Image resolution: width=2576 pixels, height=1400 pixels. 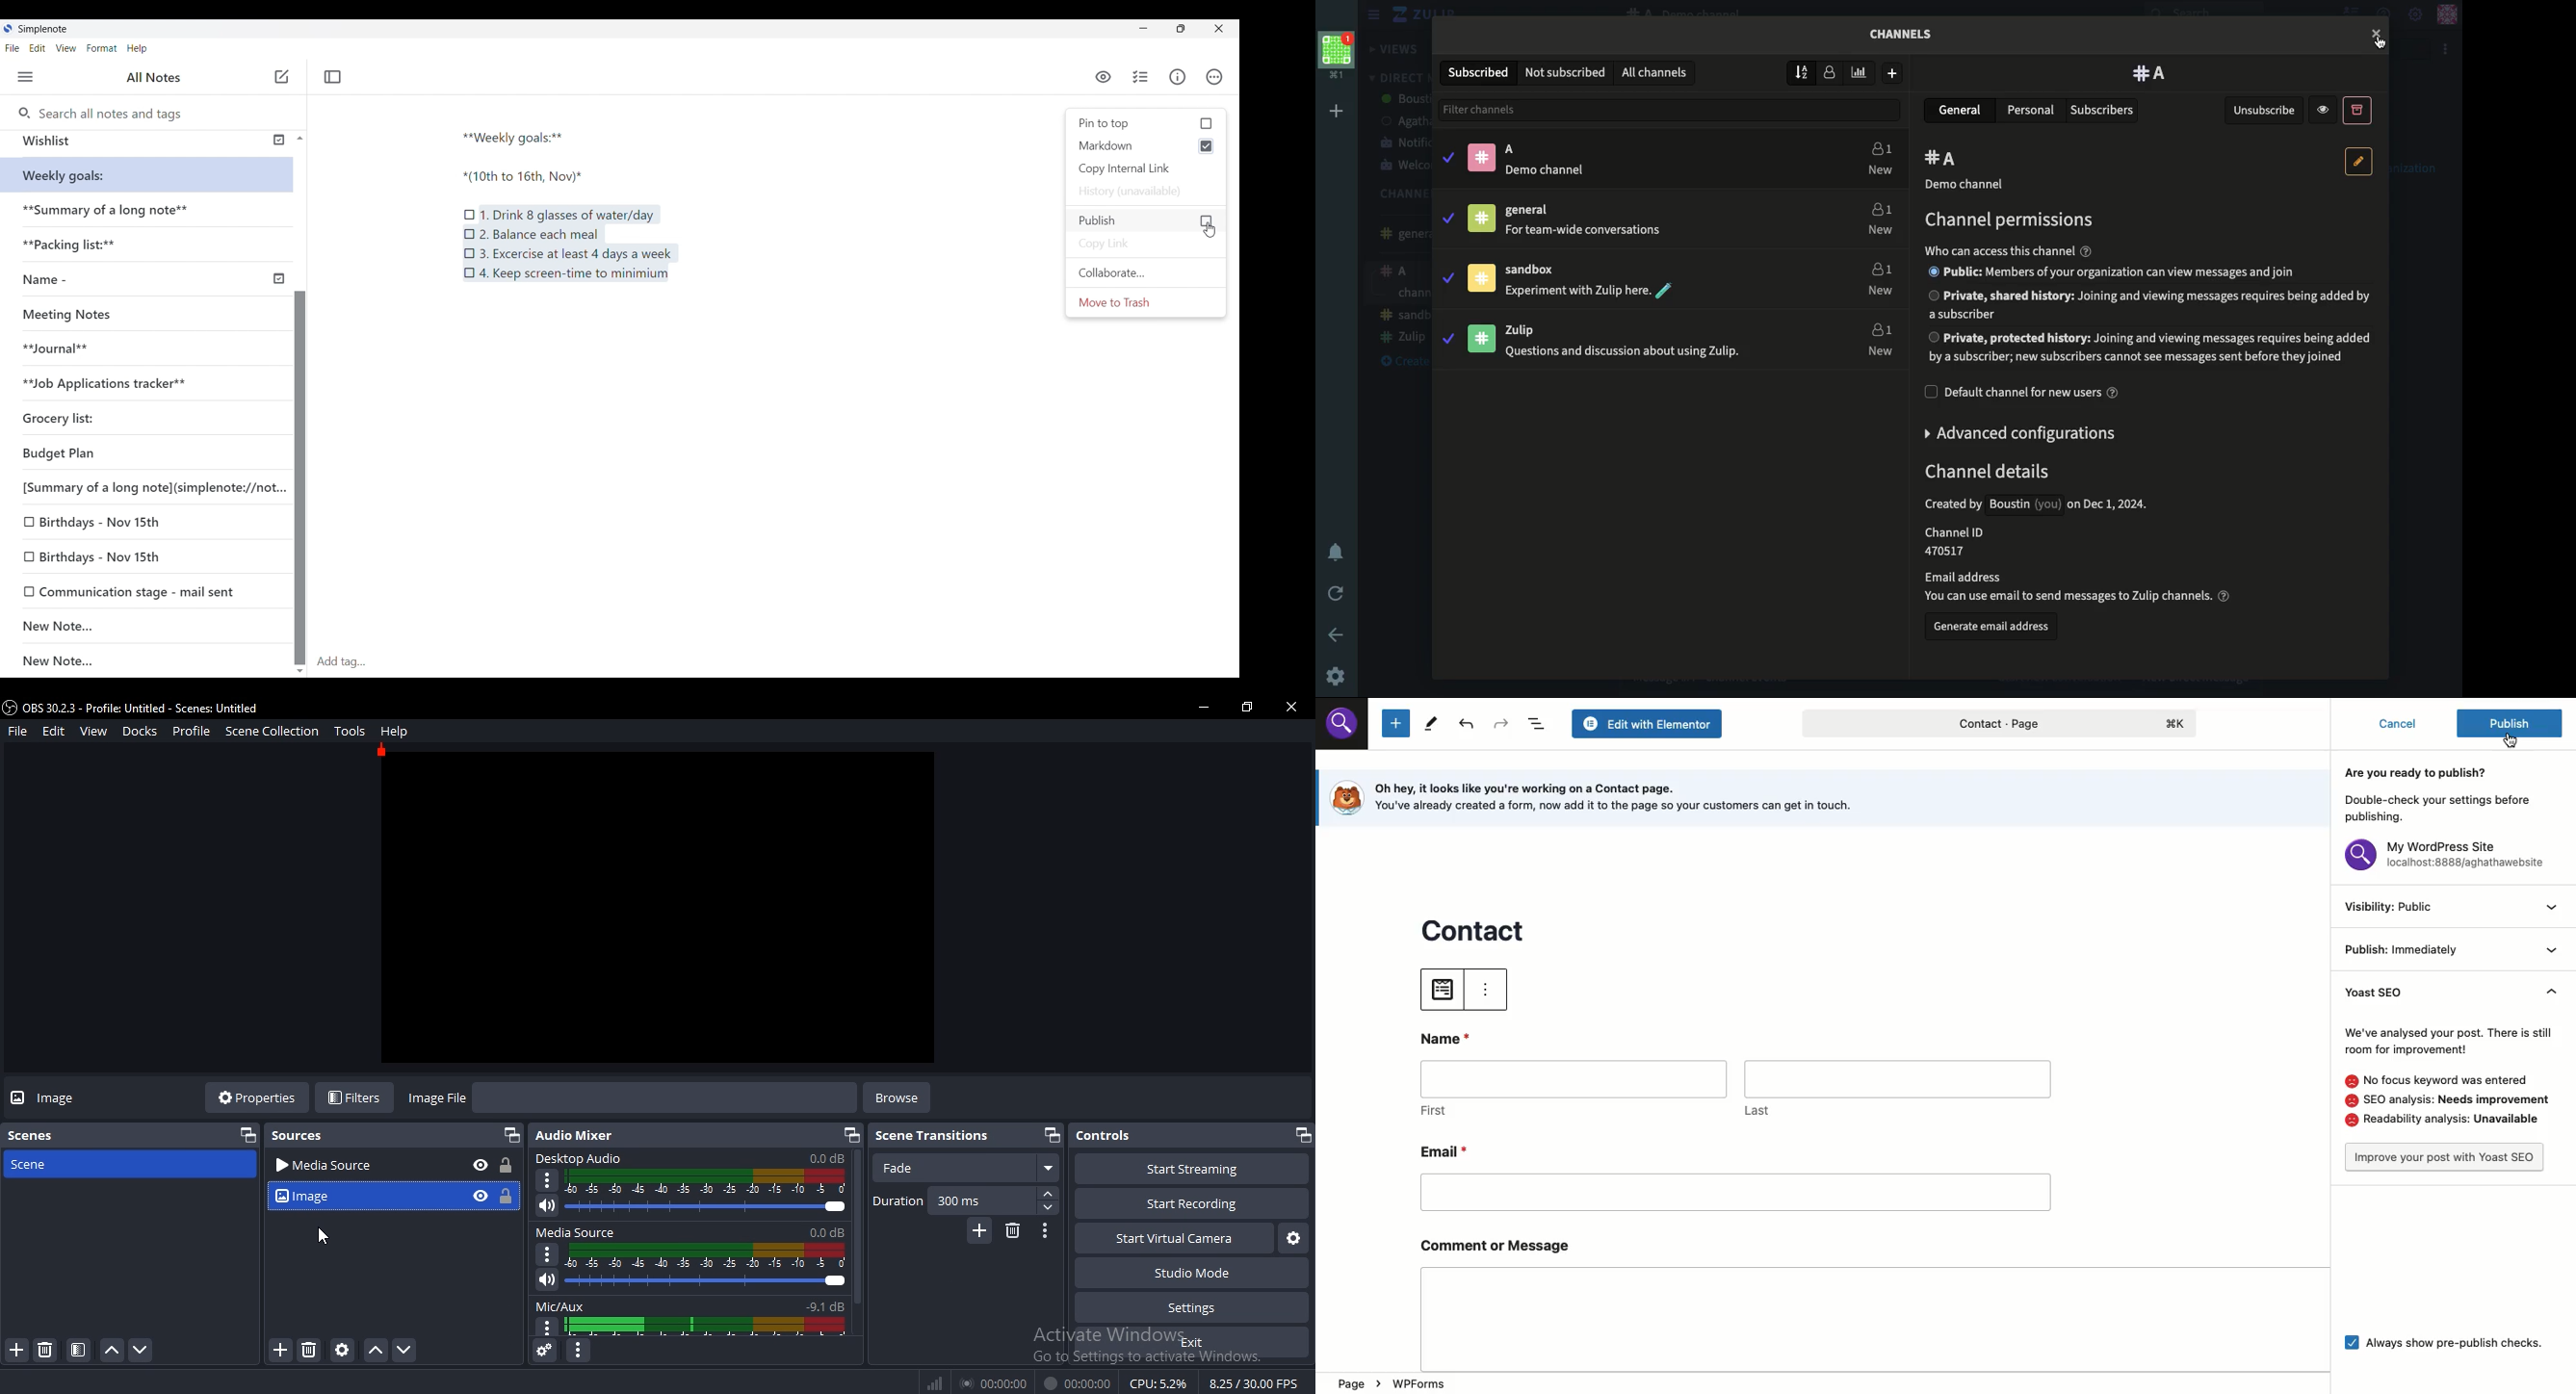 What do you see at coordinates (1396, 49) in the screenshot?
I see `Views` at bounding box center [1396, 49].